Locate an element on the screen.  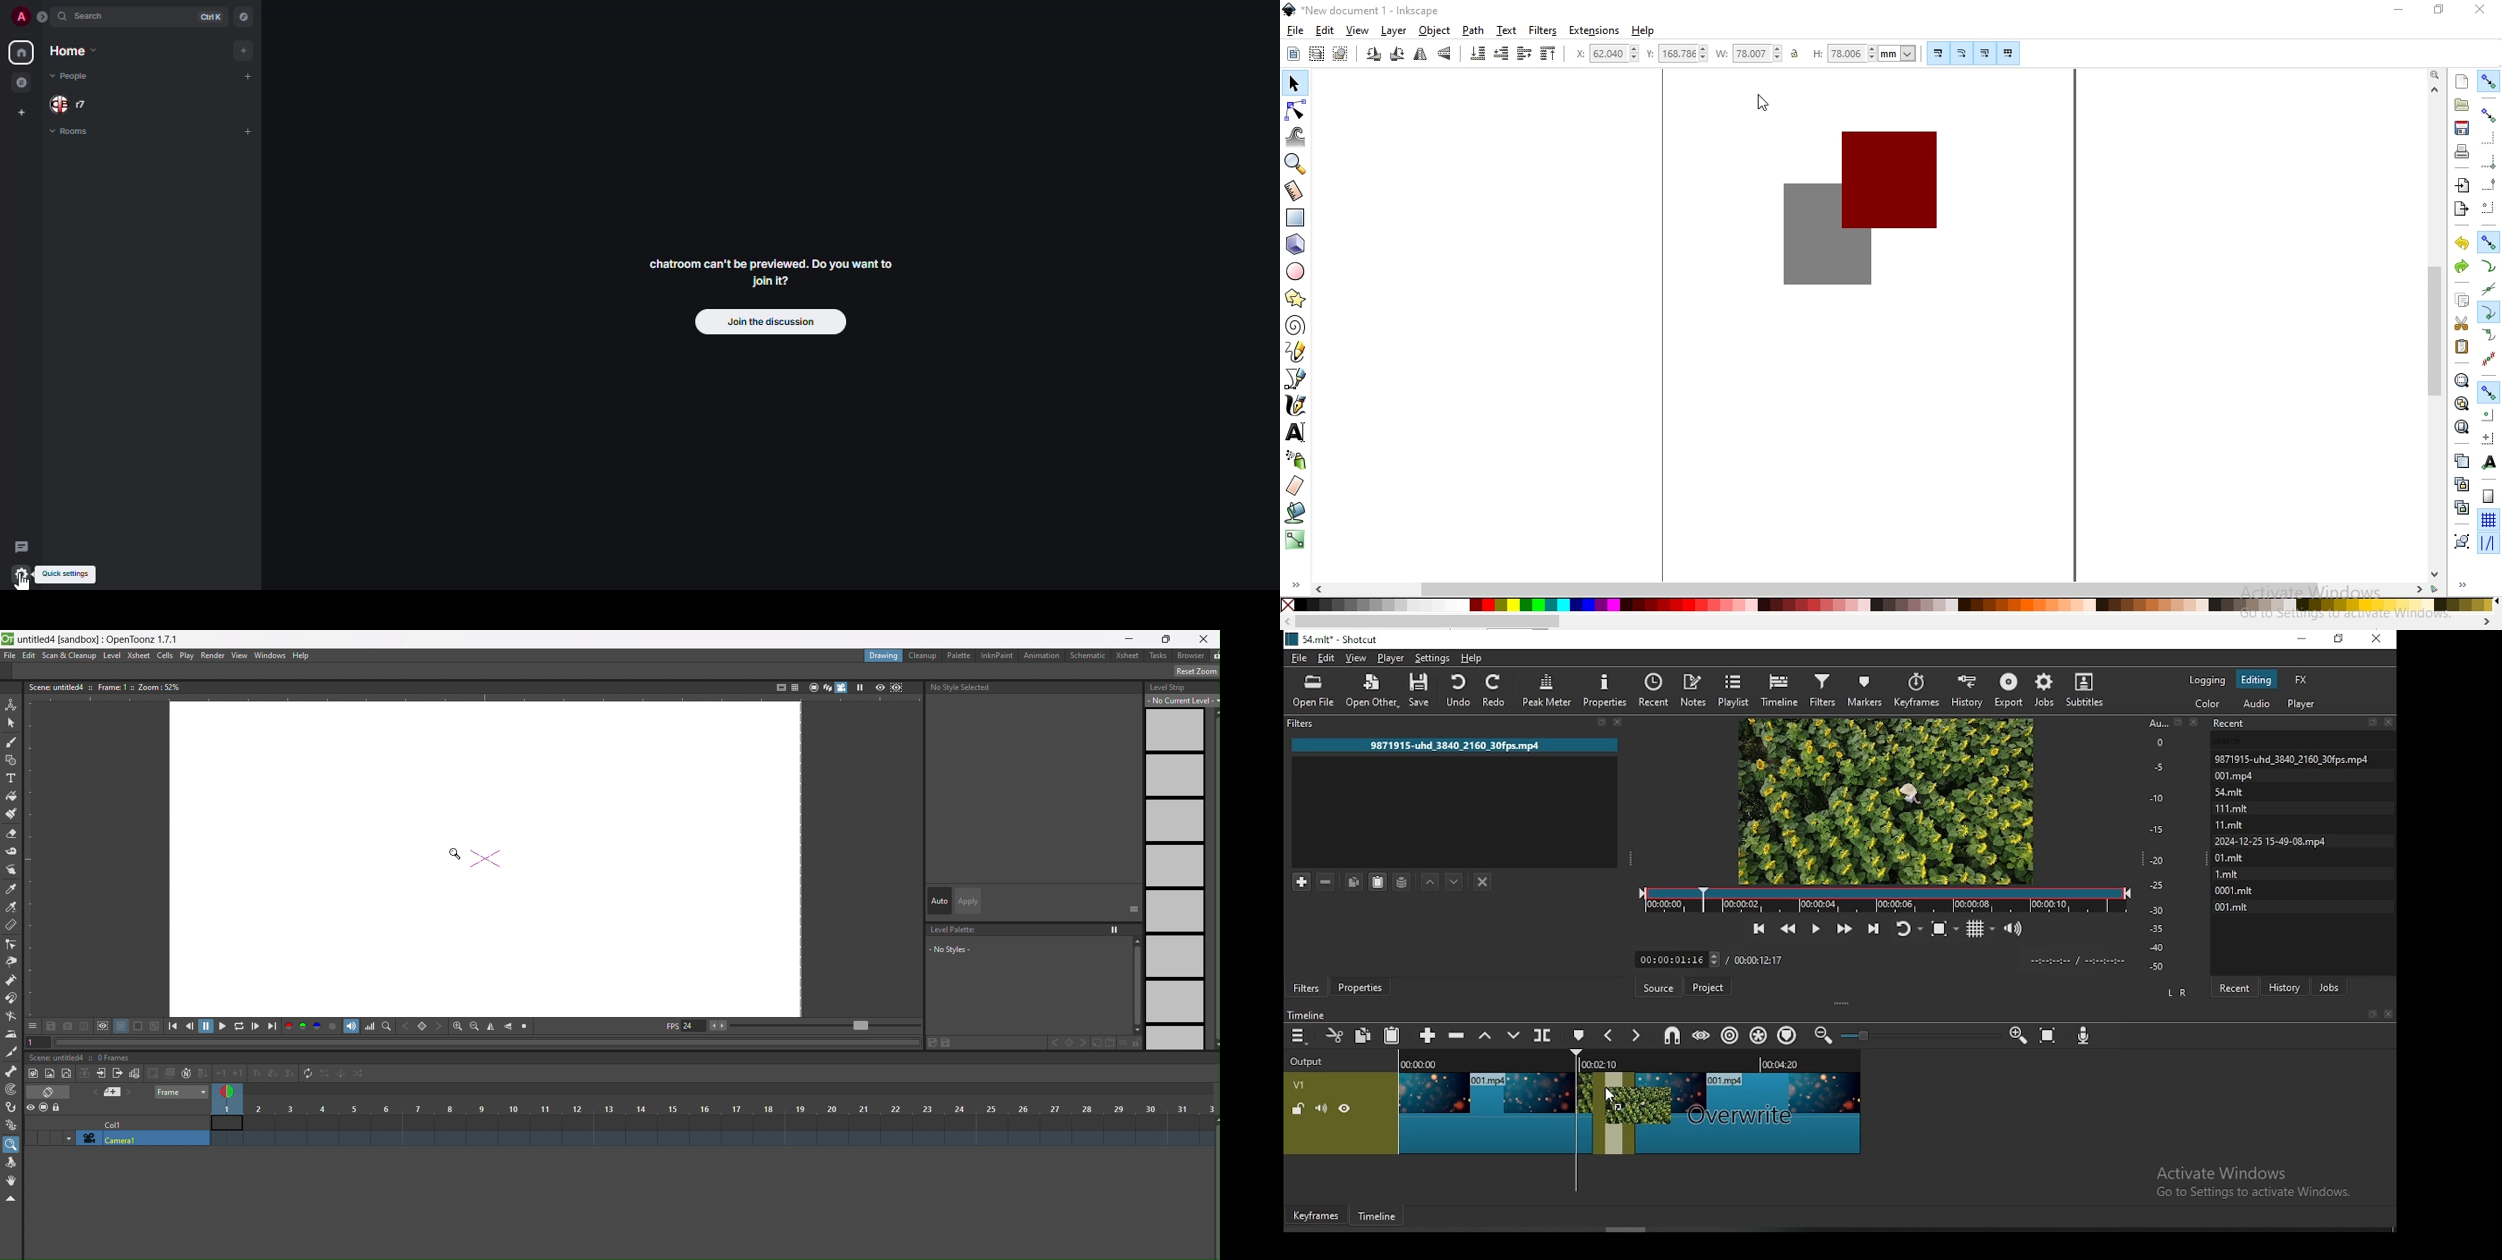
help is located at coordinates (302, 655).